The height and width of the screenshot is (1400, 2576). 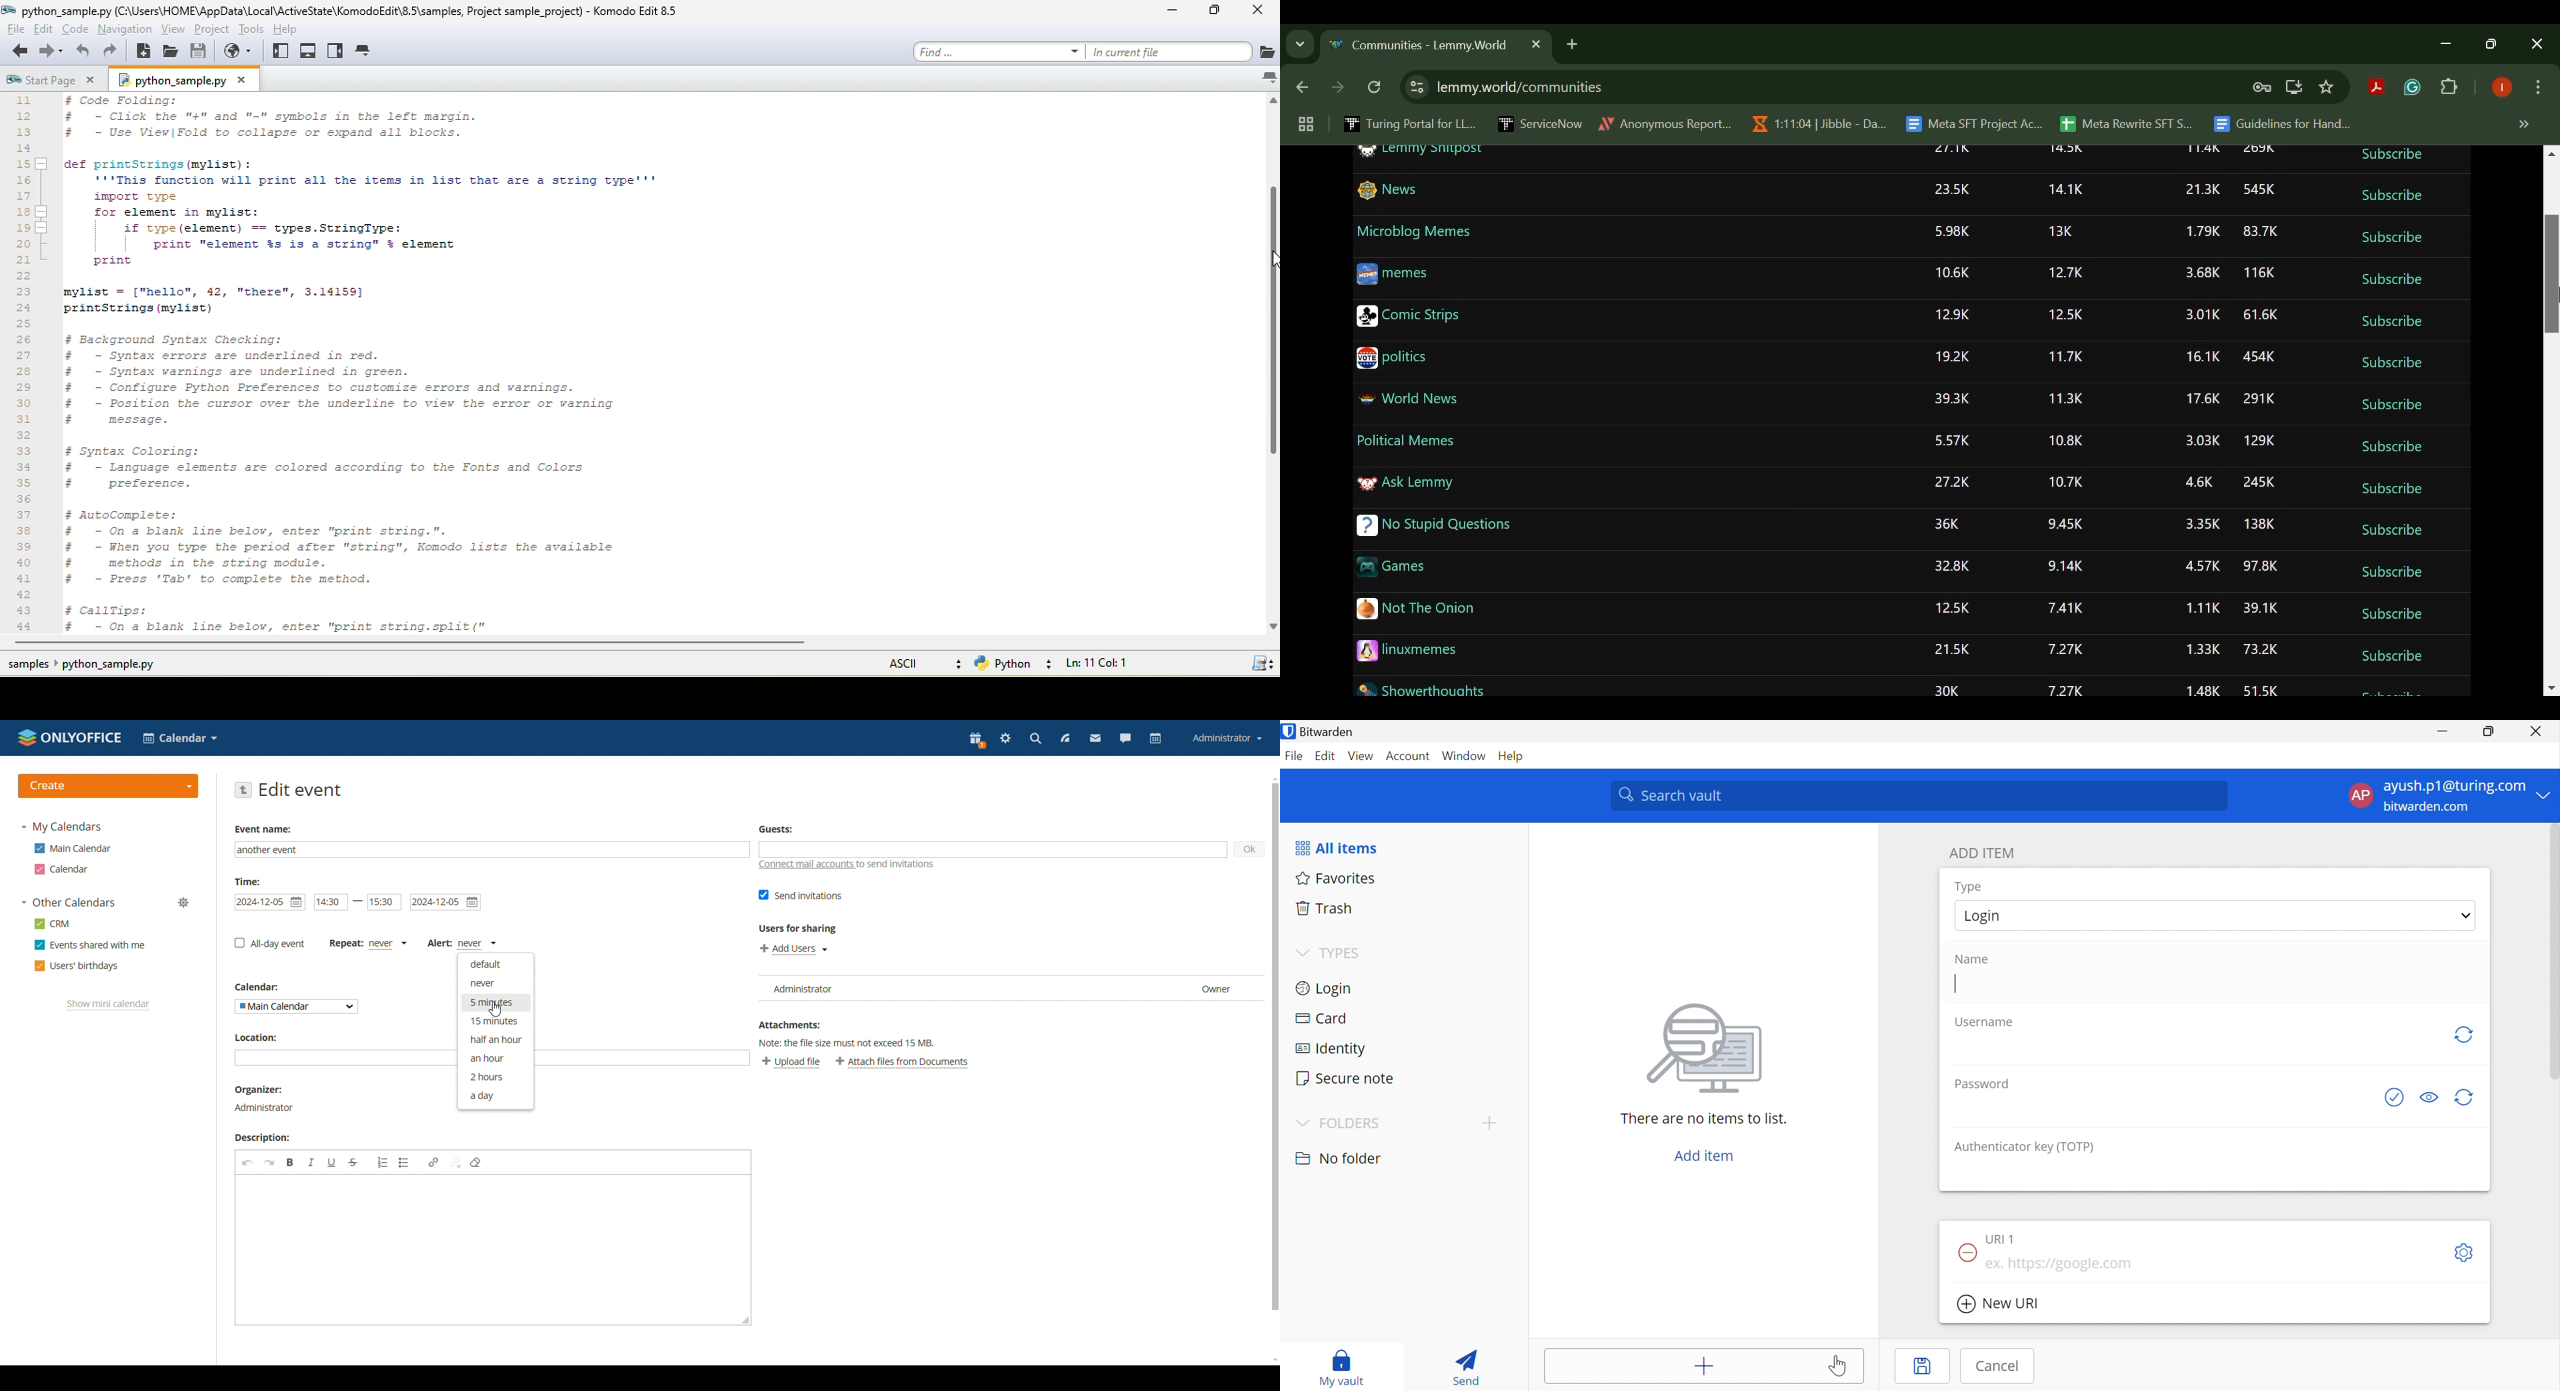 I want to click on There are no items to list., so click(x=1705, y=1120).